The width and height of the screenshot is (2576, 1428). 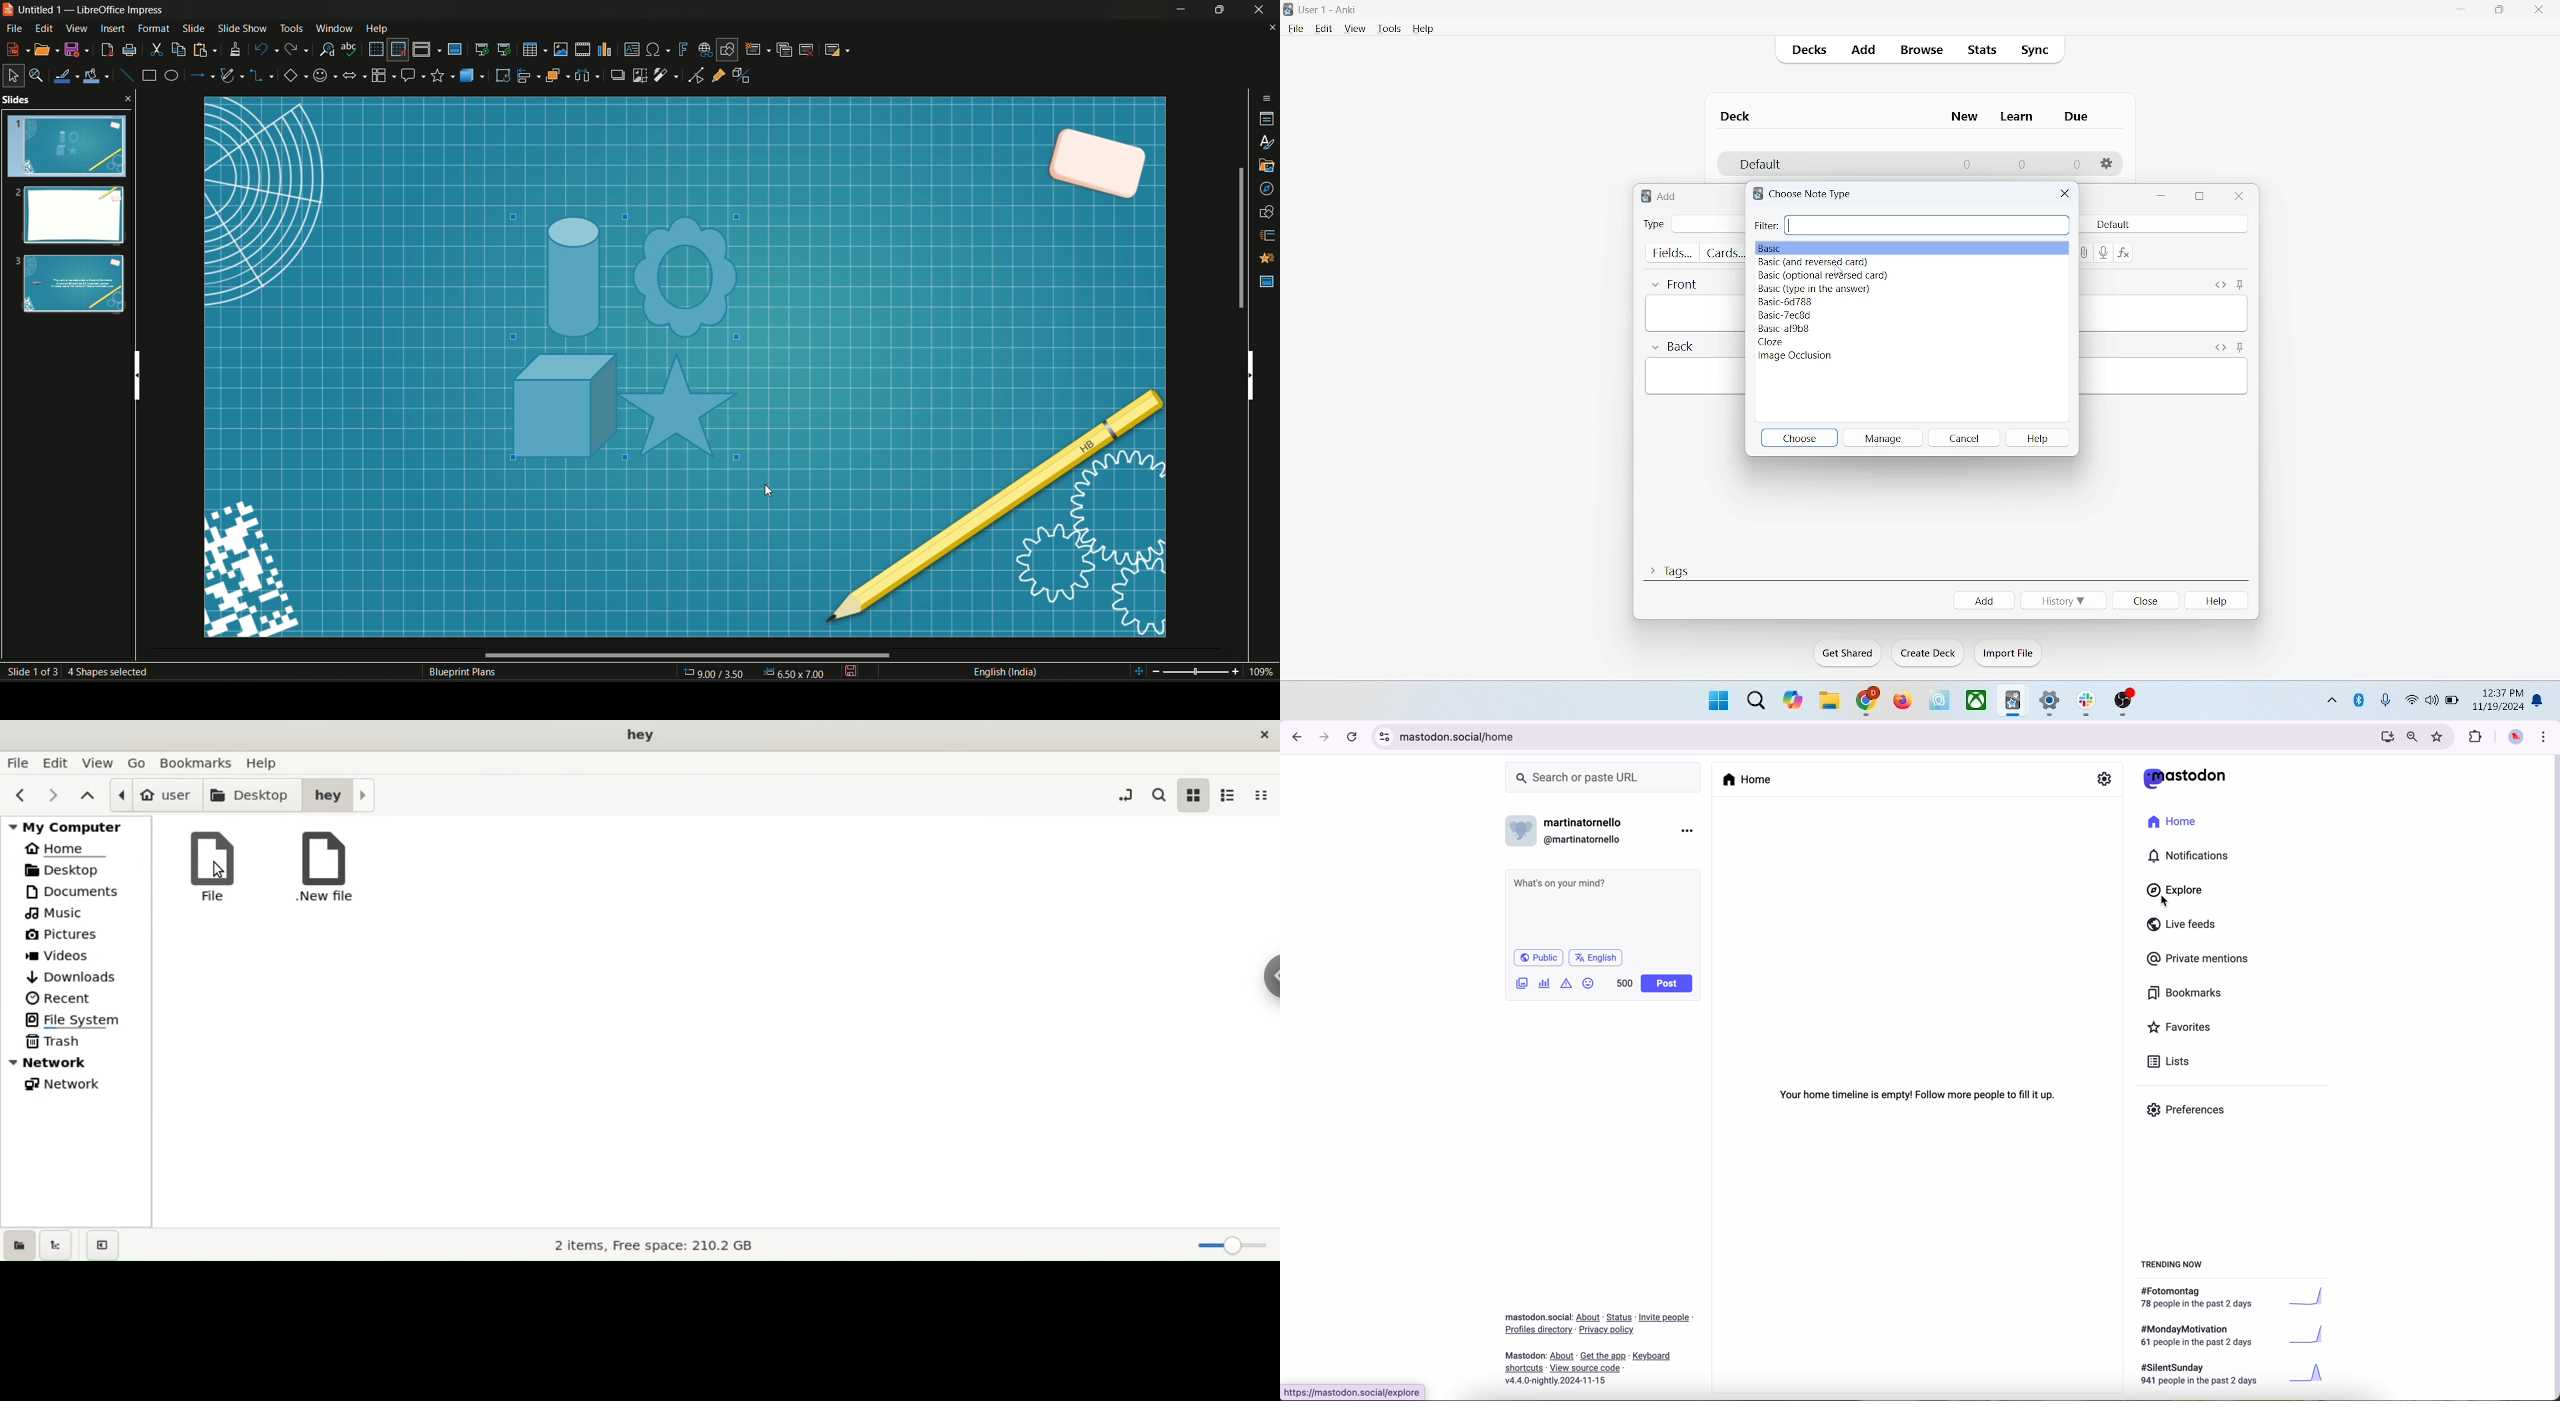 What do you see at coordinates (587, 74) in the screenshot?
I see `select image` at bounding box center [587, 74].